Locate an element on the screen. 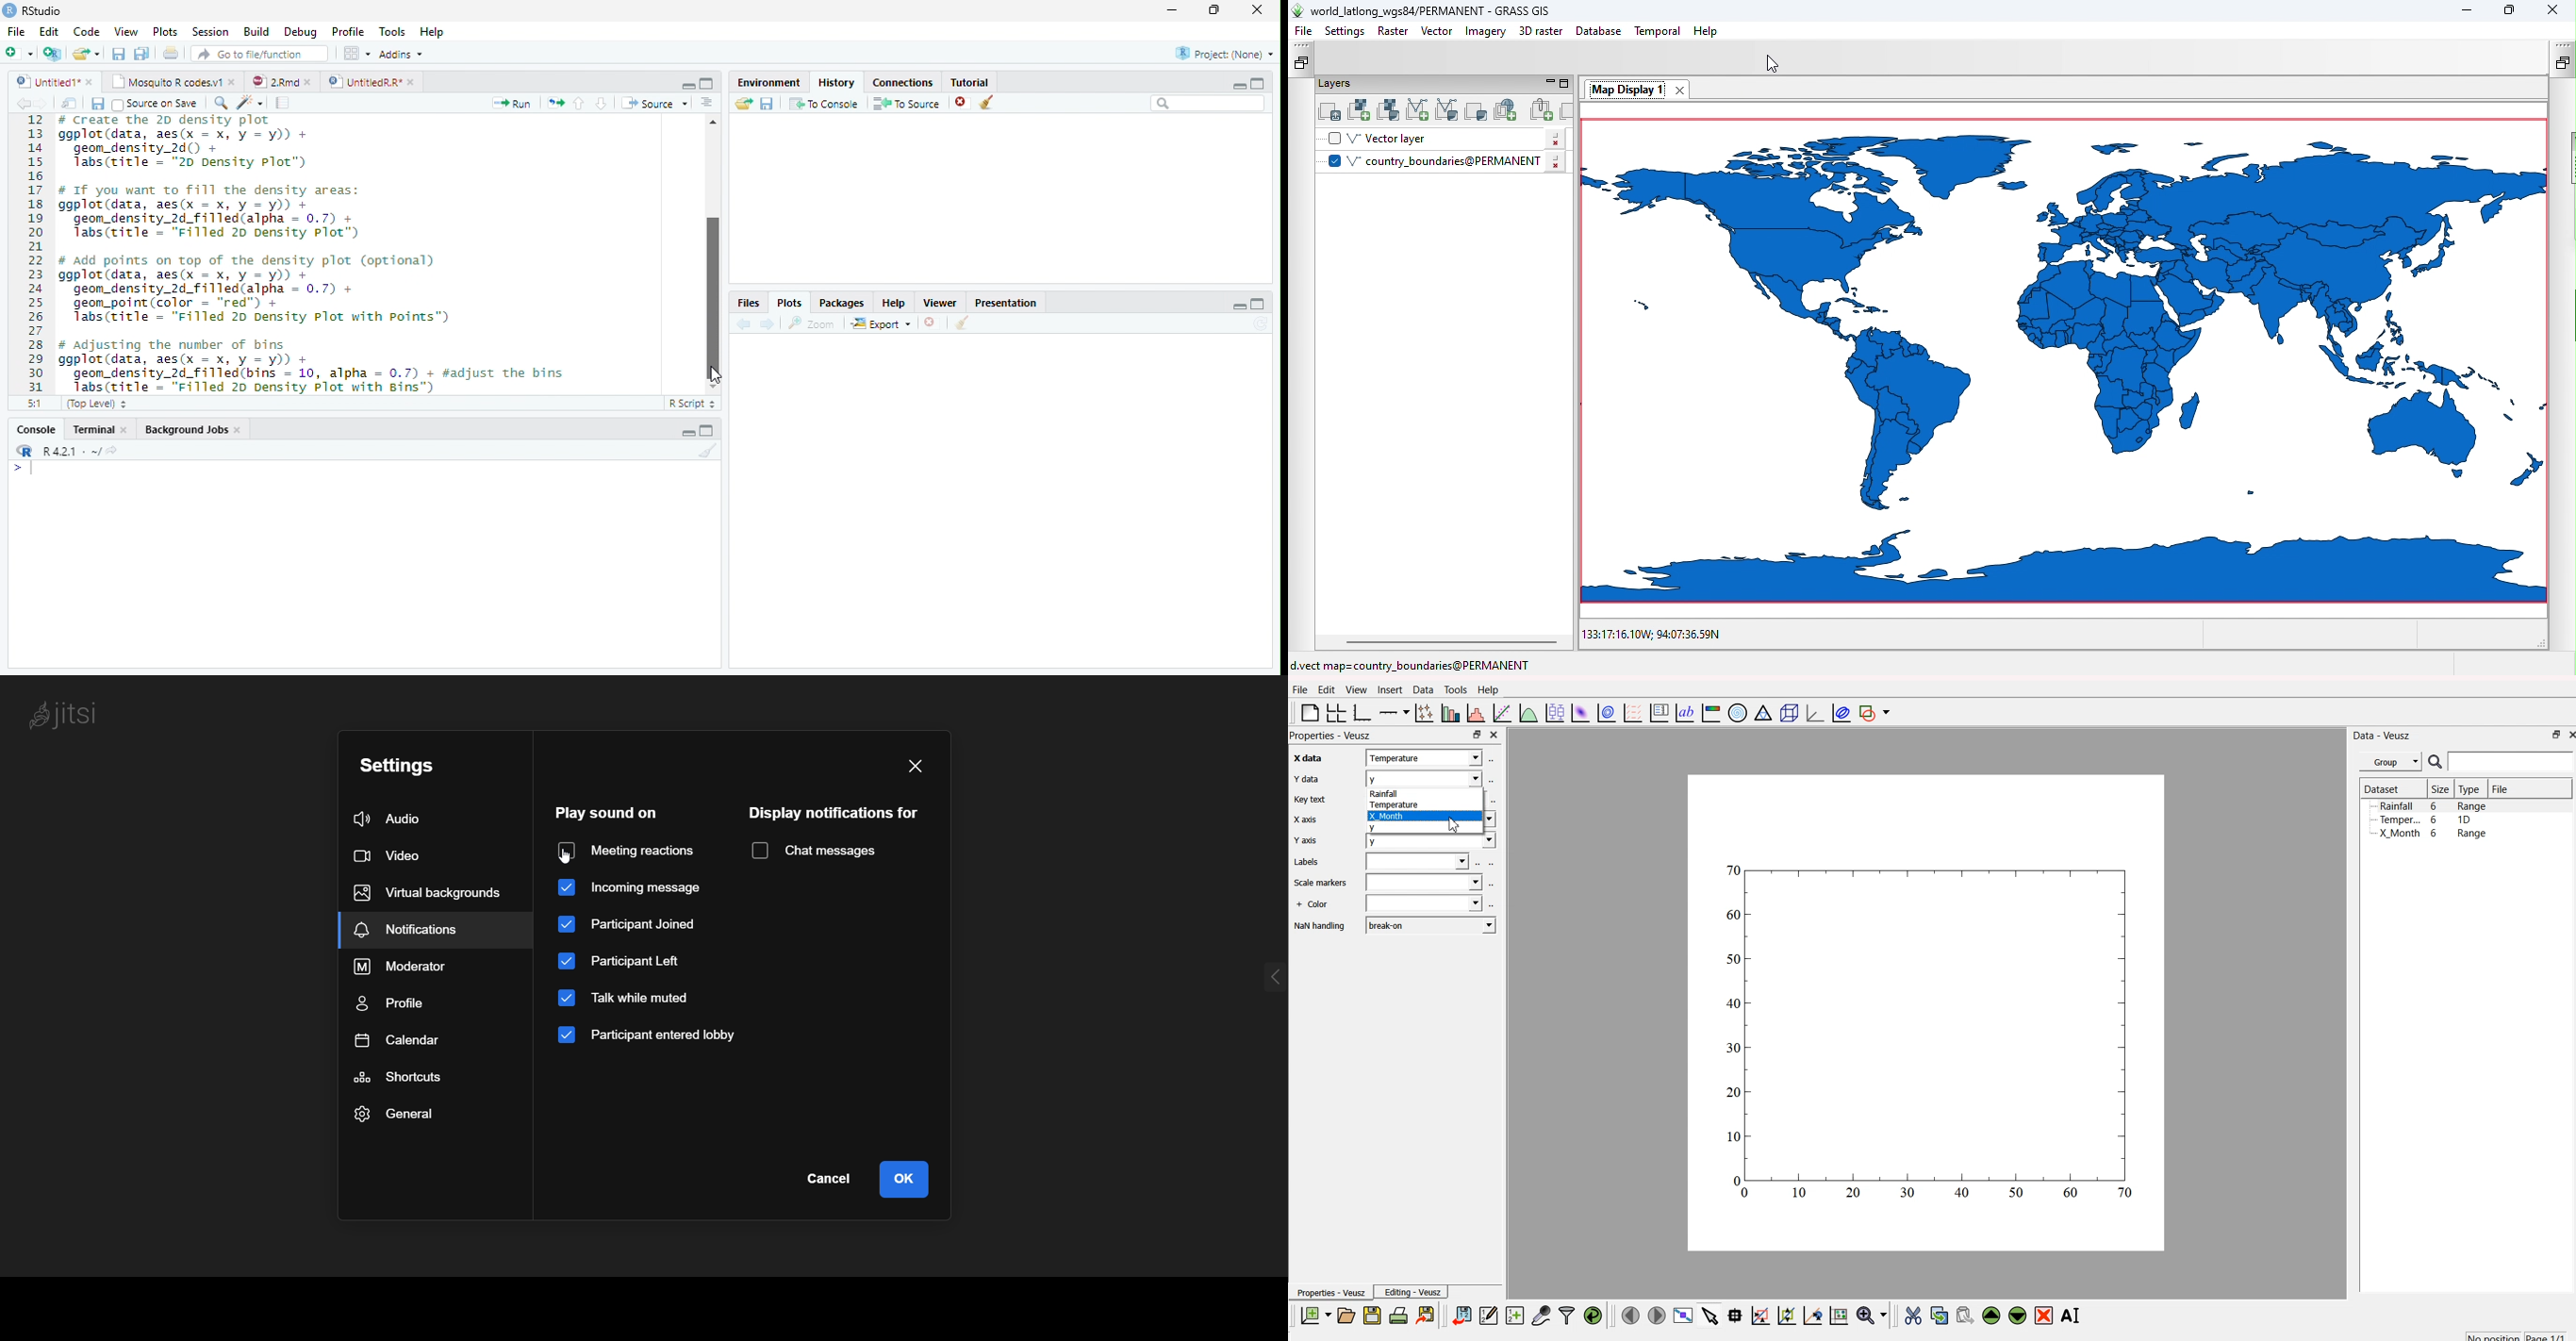 The height and width of the screenshot is (1344, 2576). clear is located at coordinates (987, 103).